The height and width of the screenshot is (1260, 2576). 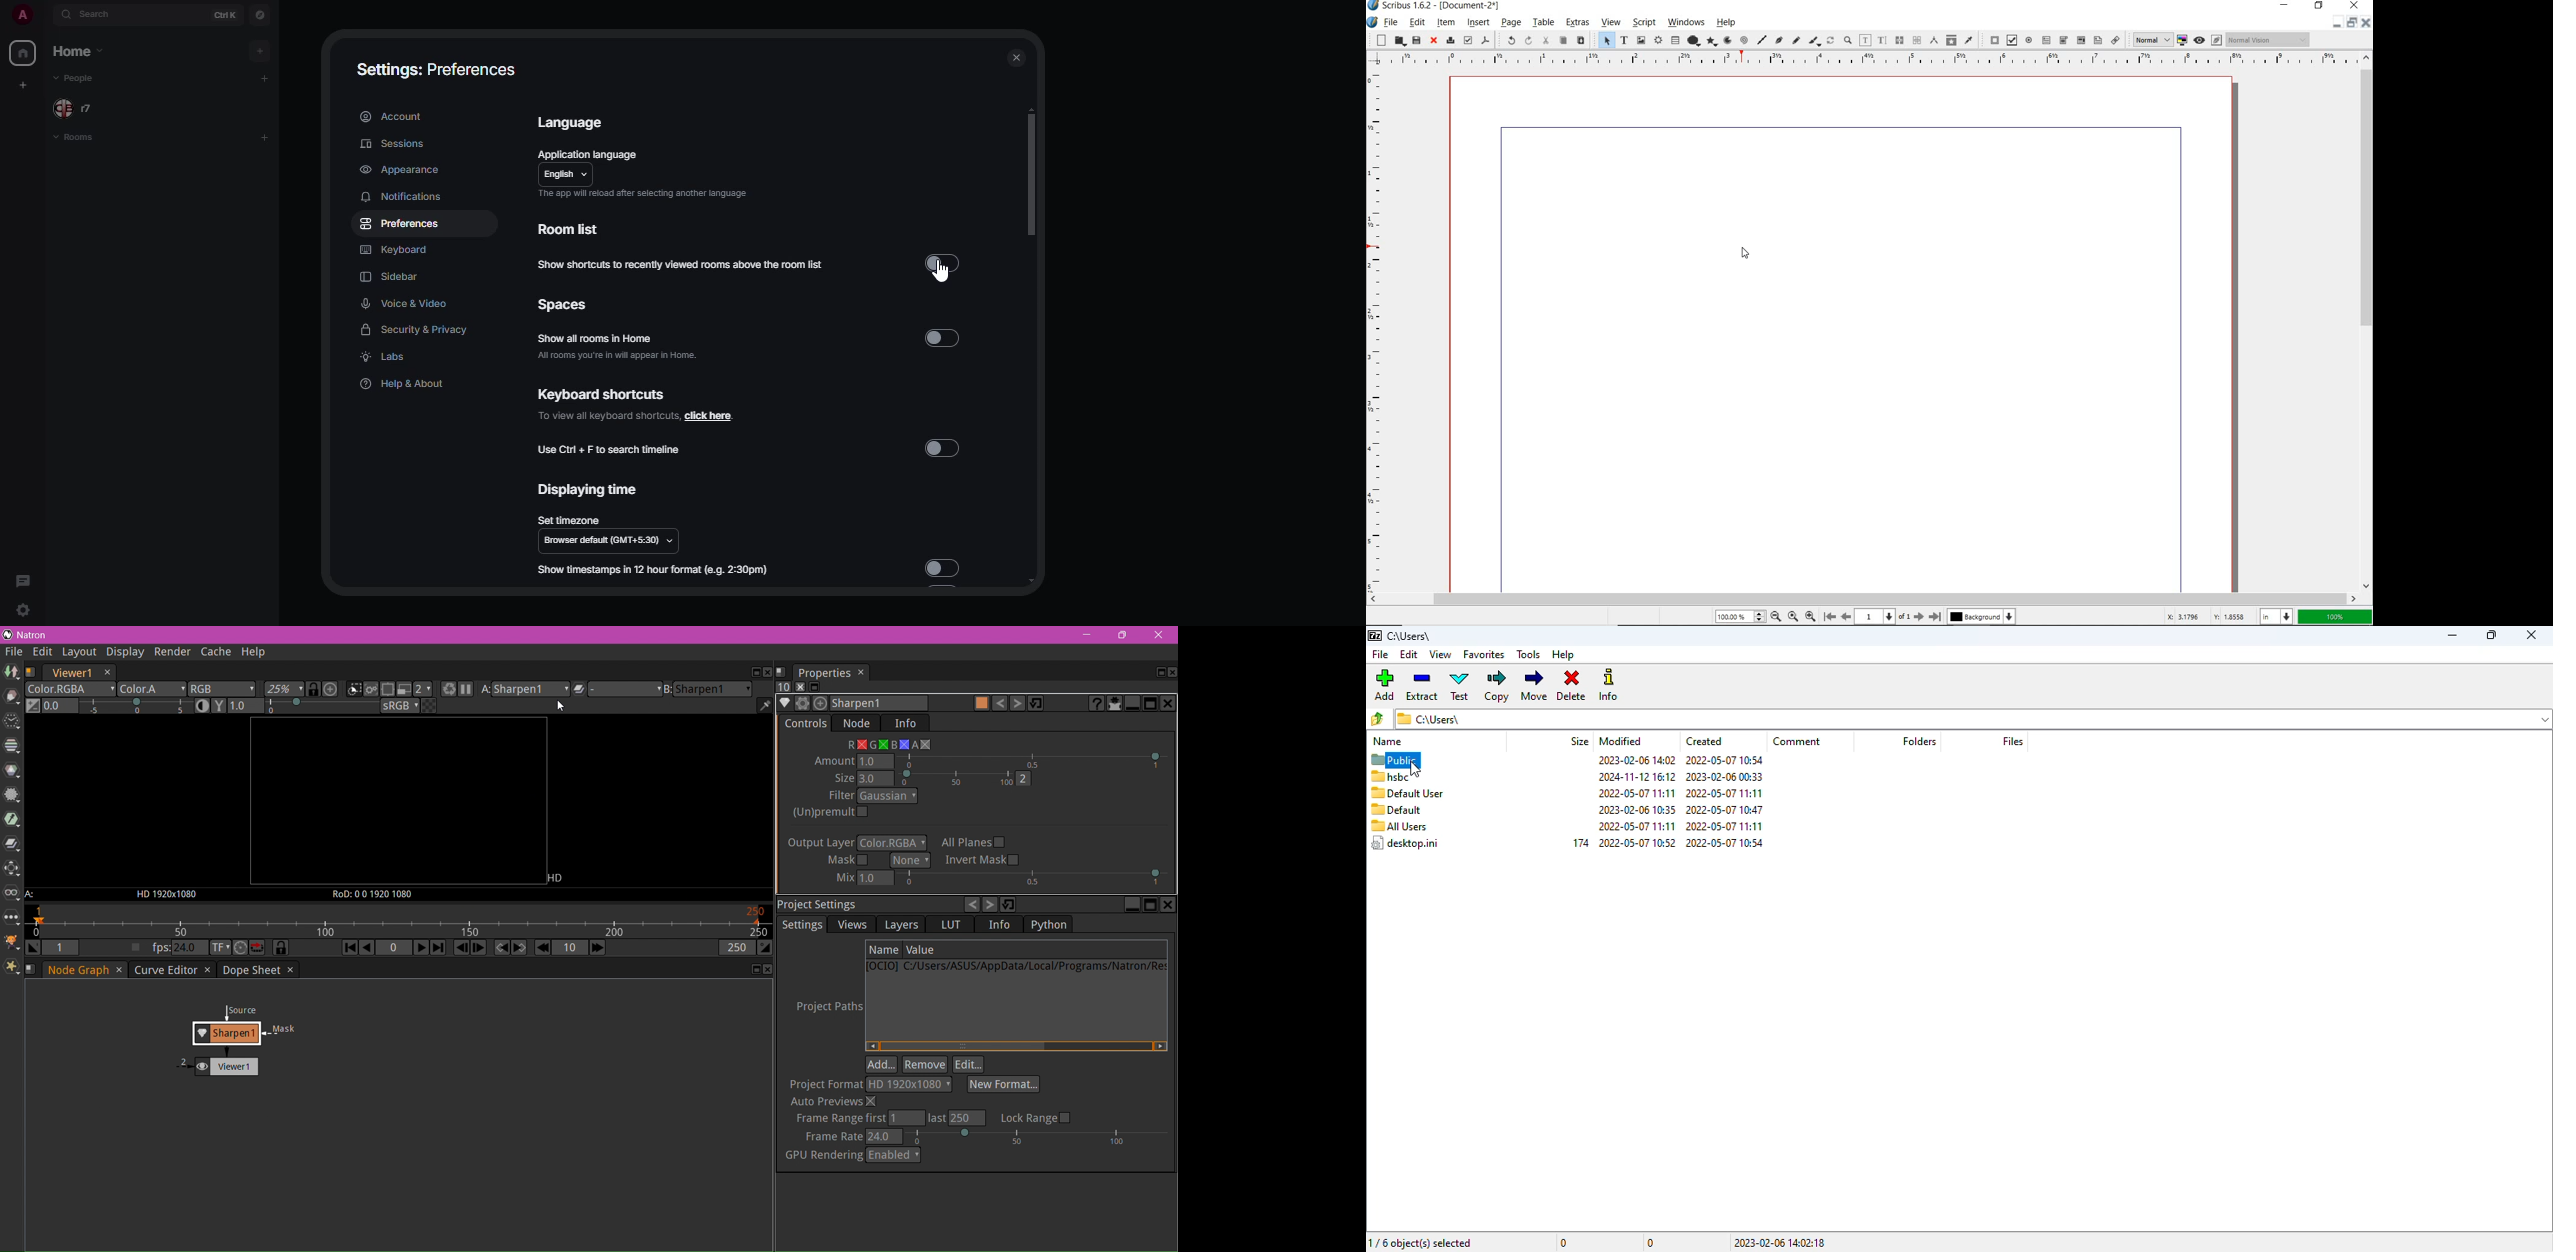 I want to click on extras, so click(x=1575, y=22).